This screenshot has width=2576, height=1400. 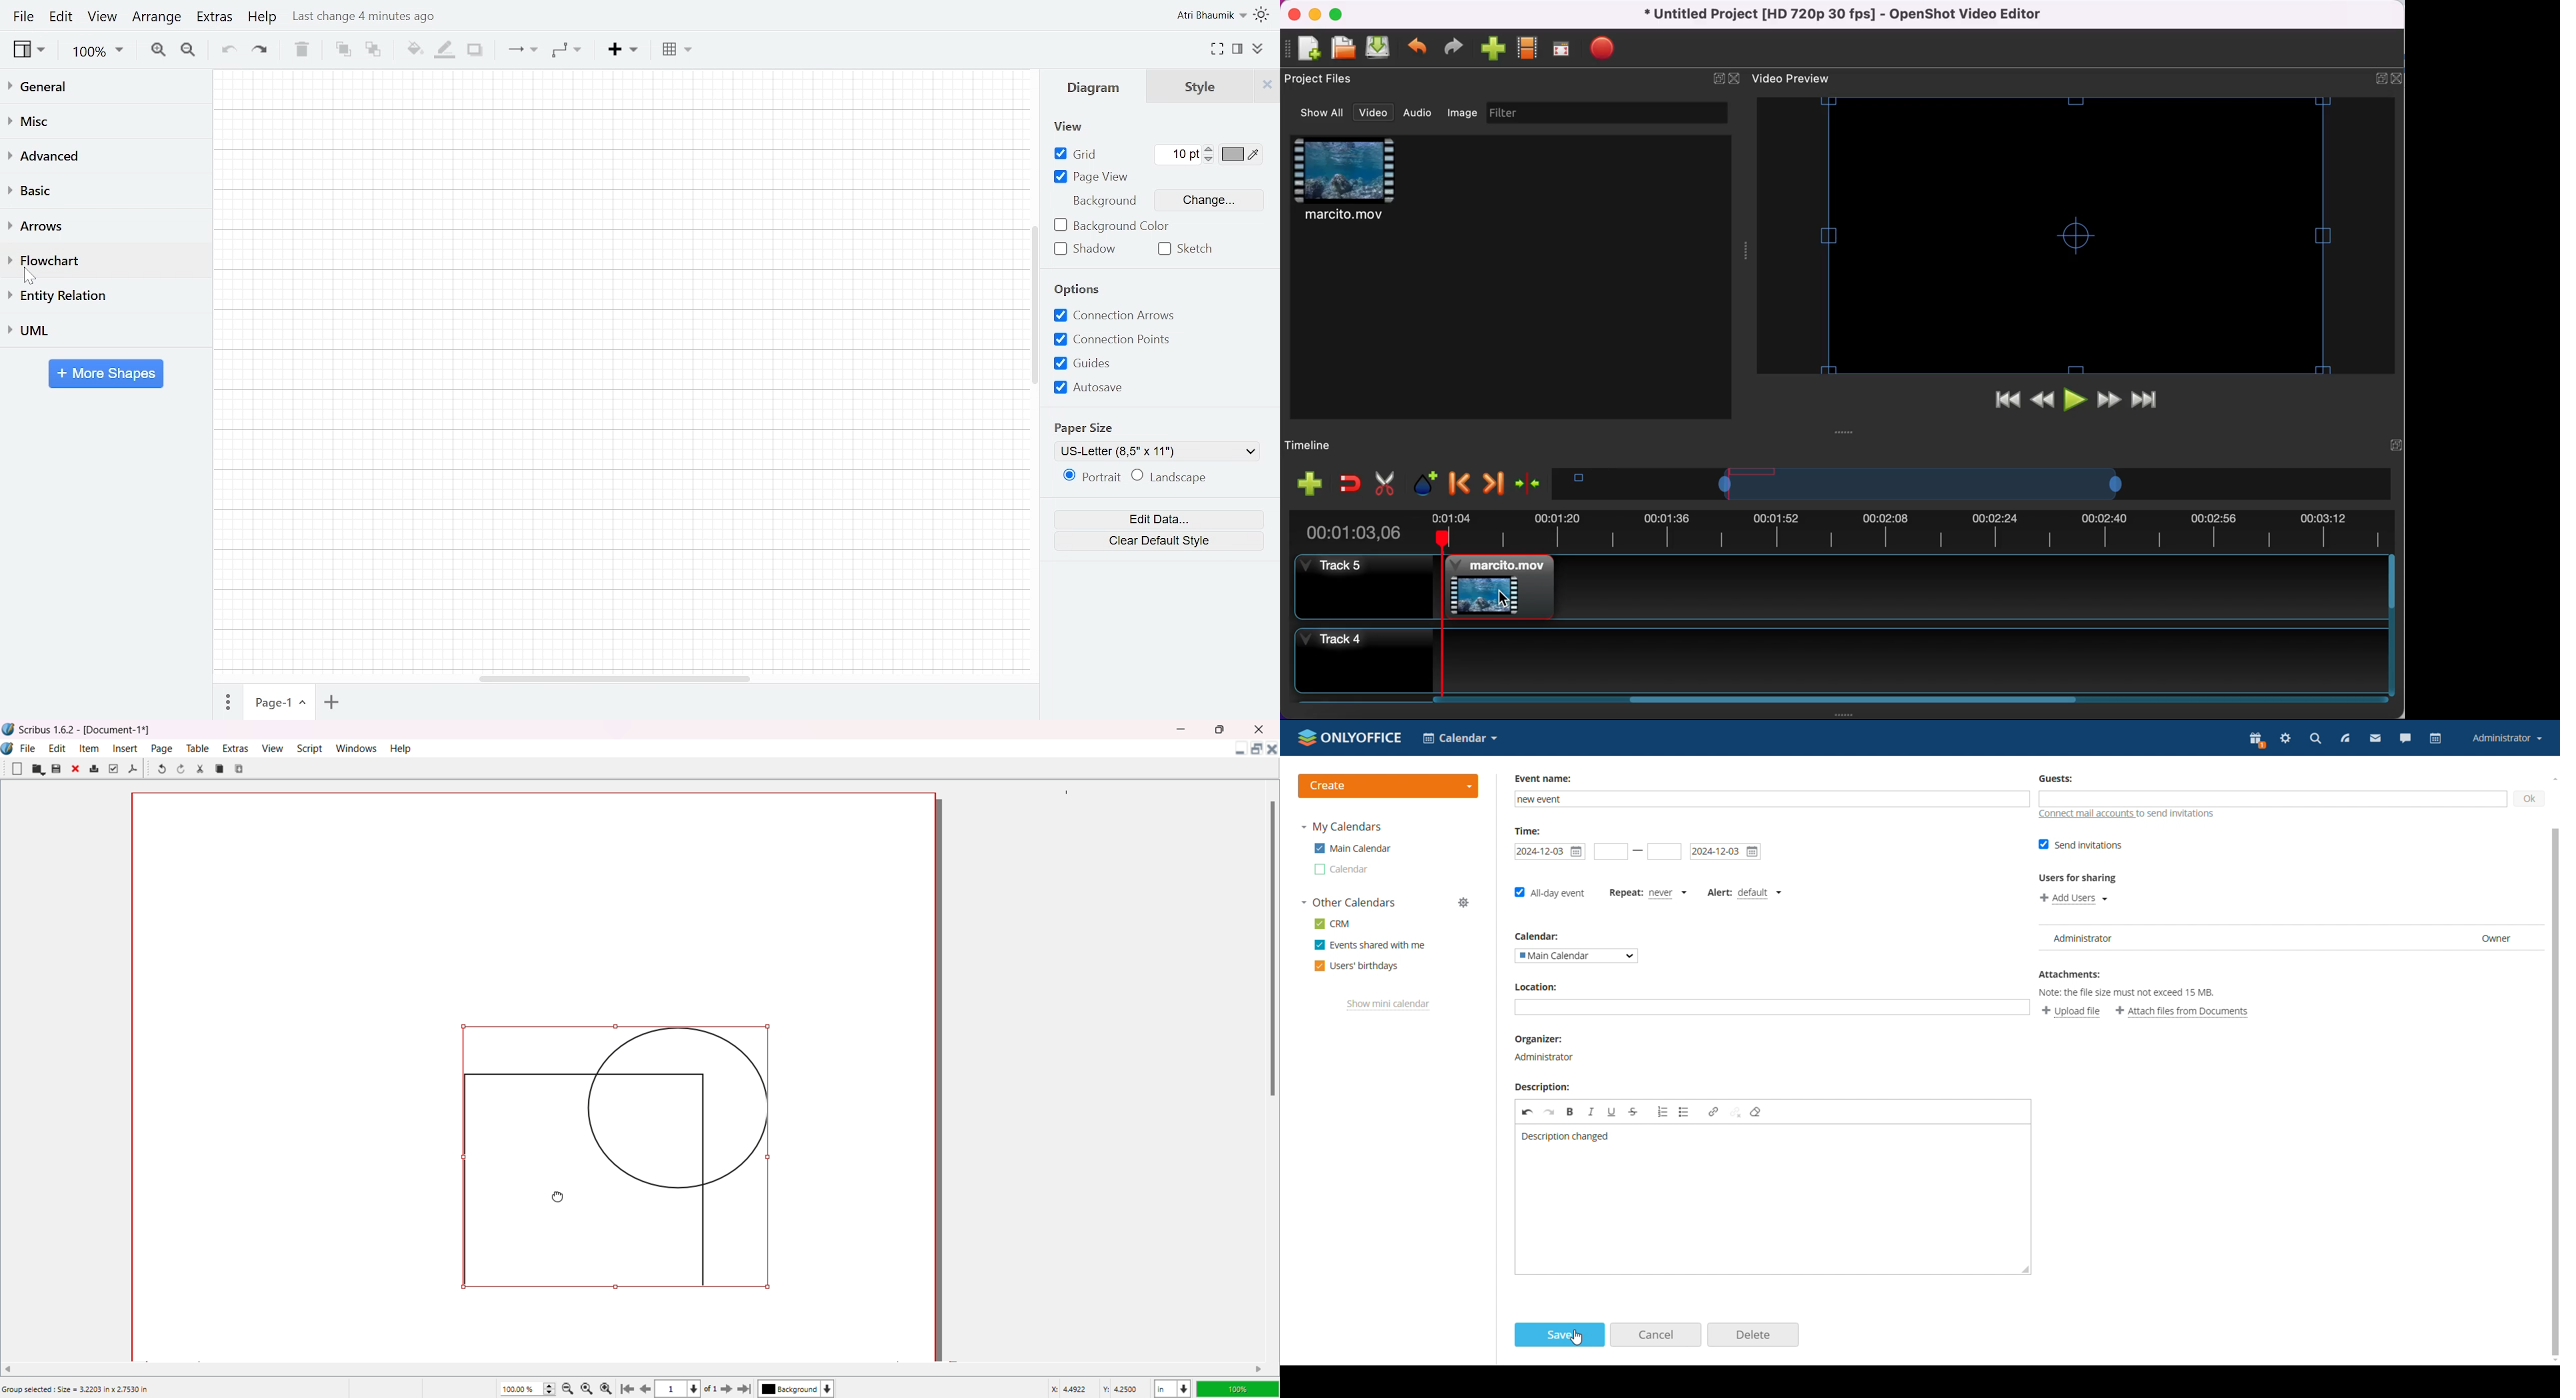 What do you see at coordinates (1459, 483) in the screenshot?
I see `previous marker` at bounding box center [1459, 483].